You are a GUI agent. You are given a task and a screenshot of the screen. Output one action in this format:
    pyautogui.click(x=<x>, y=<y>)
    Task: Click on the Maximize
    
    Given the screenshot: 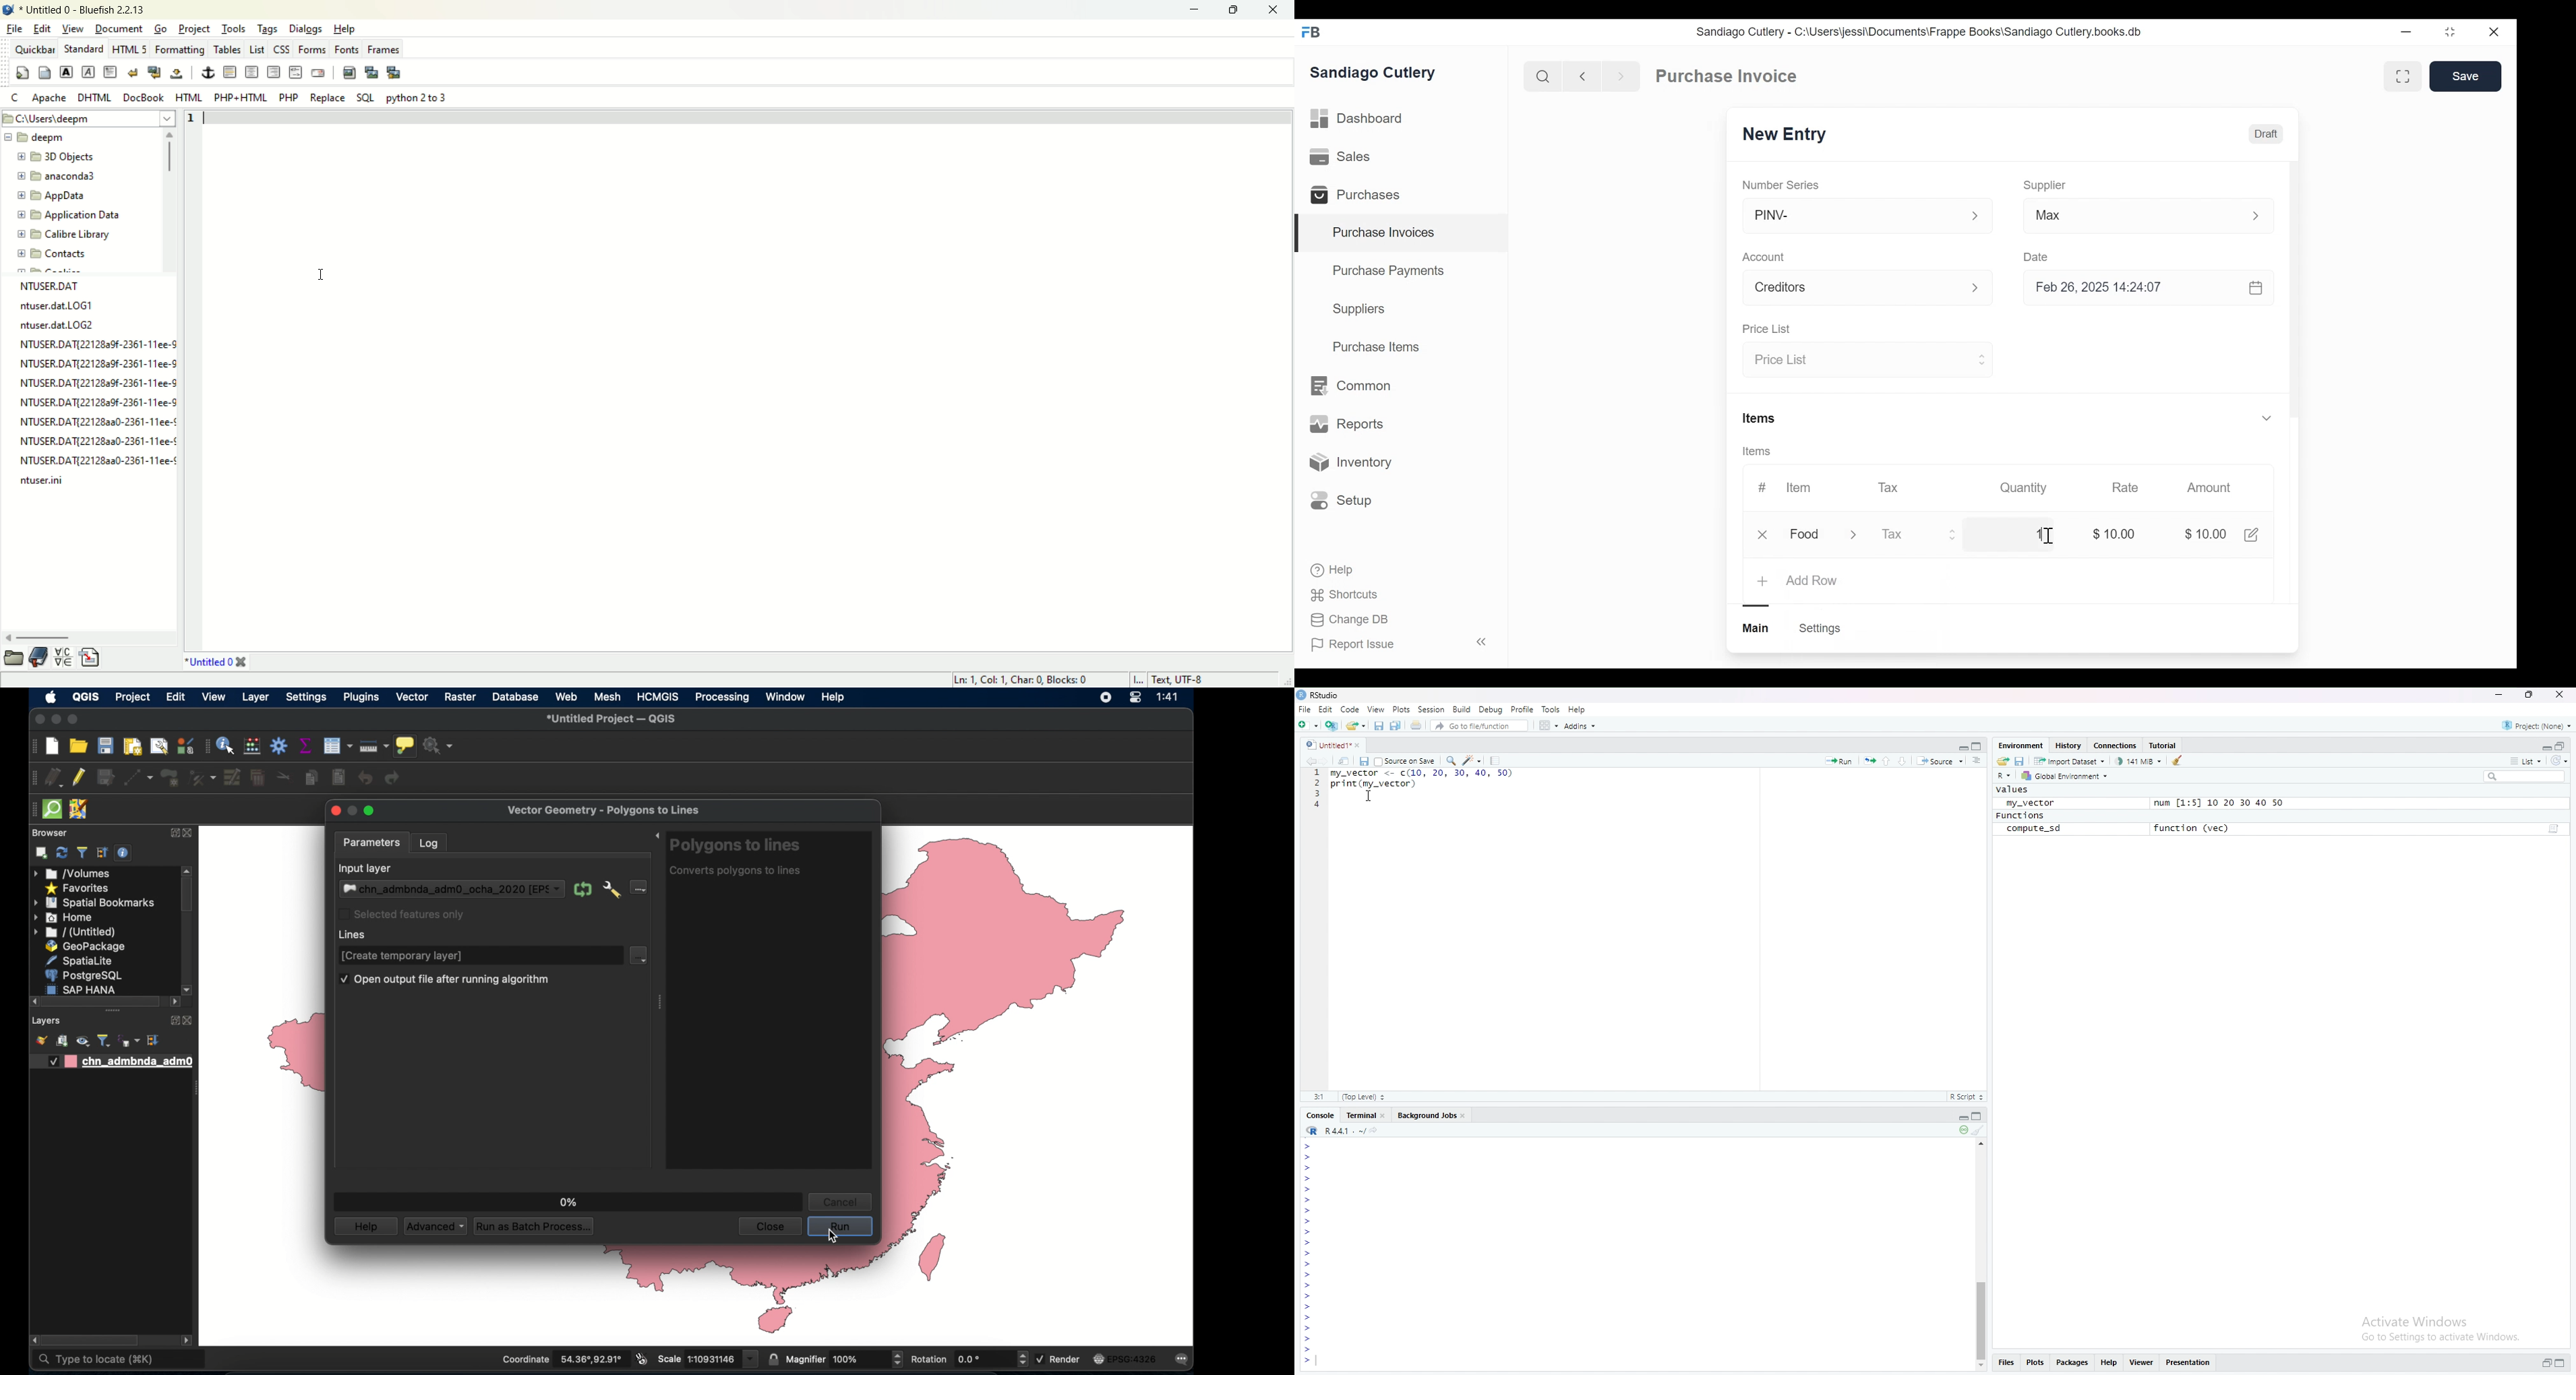 What is the action you would take?
    pyautogui.click(x=2560, y=1362)
    